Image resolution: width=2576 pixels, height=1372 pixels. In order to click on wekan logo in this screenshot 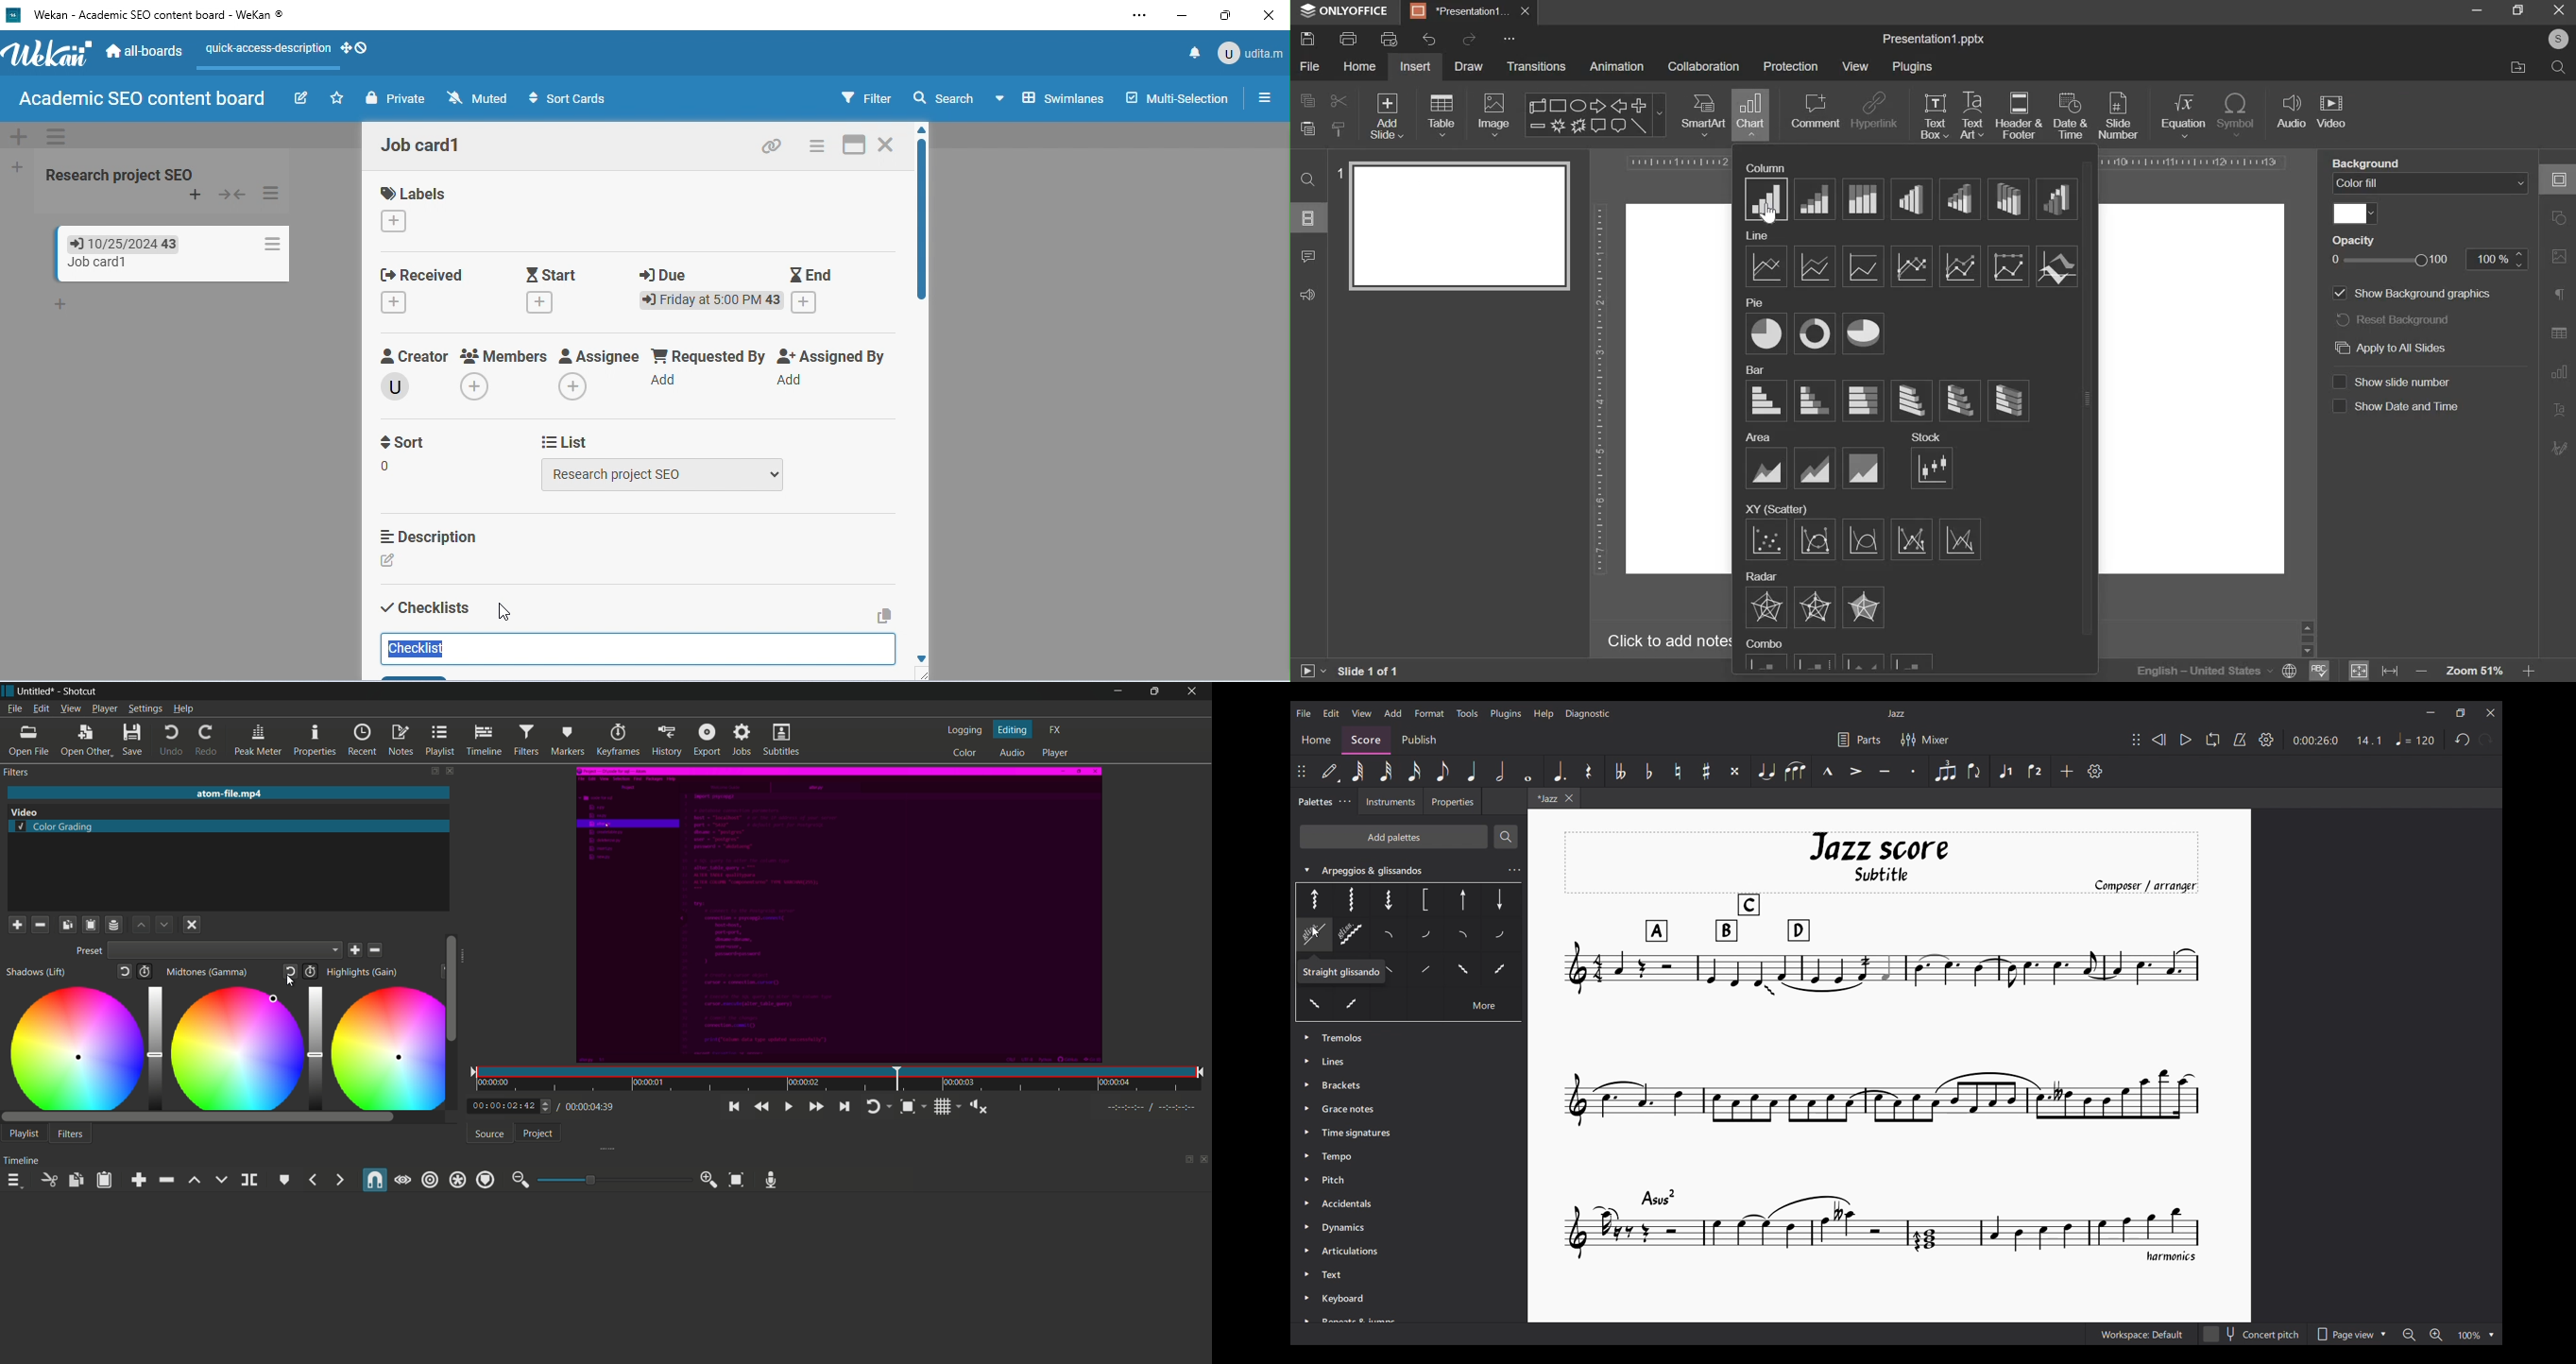, I will do `click(49, 57)`.